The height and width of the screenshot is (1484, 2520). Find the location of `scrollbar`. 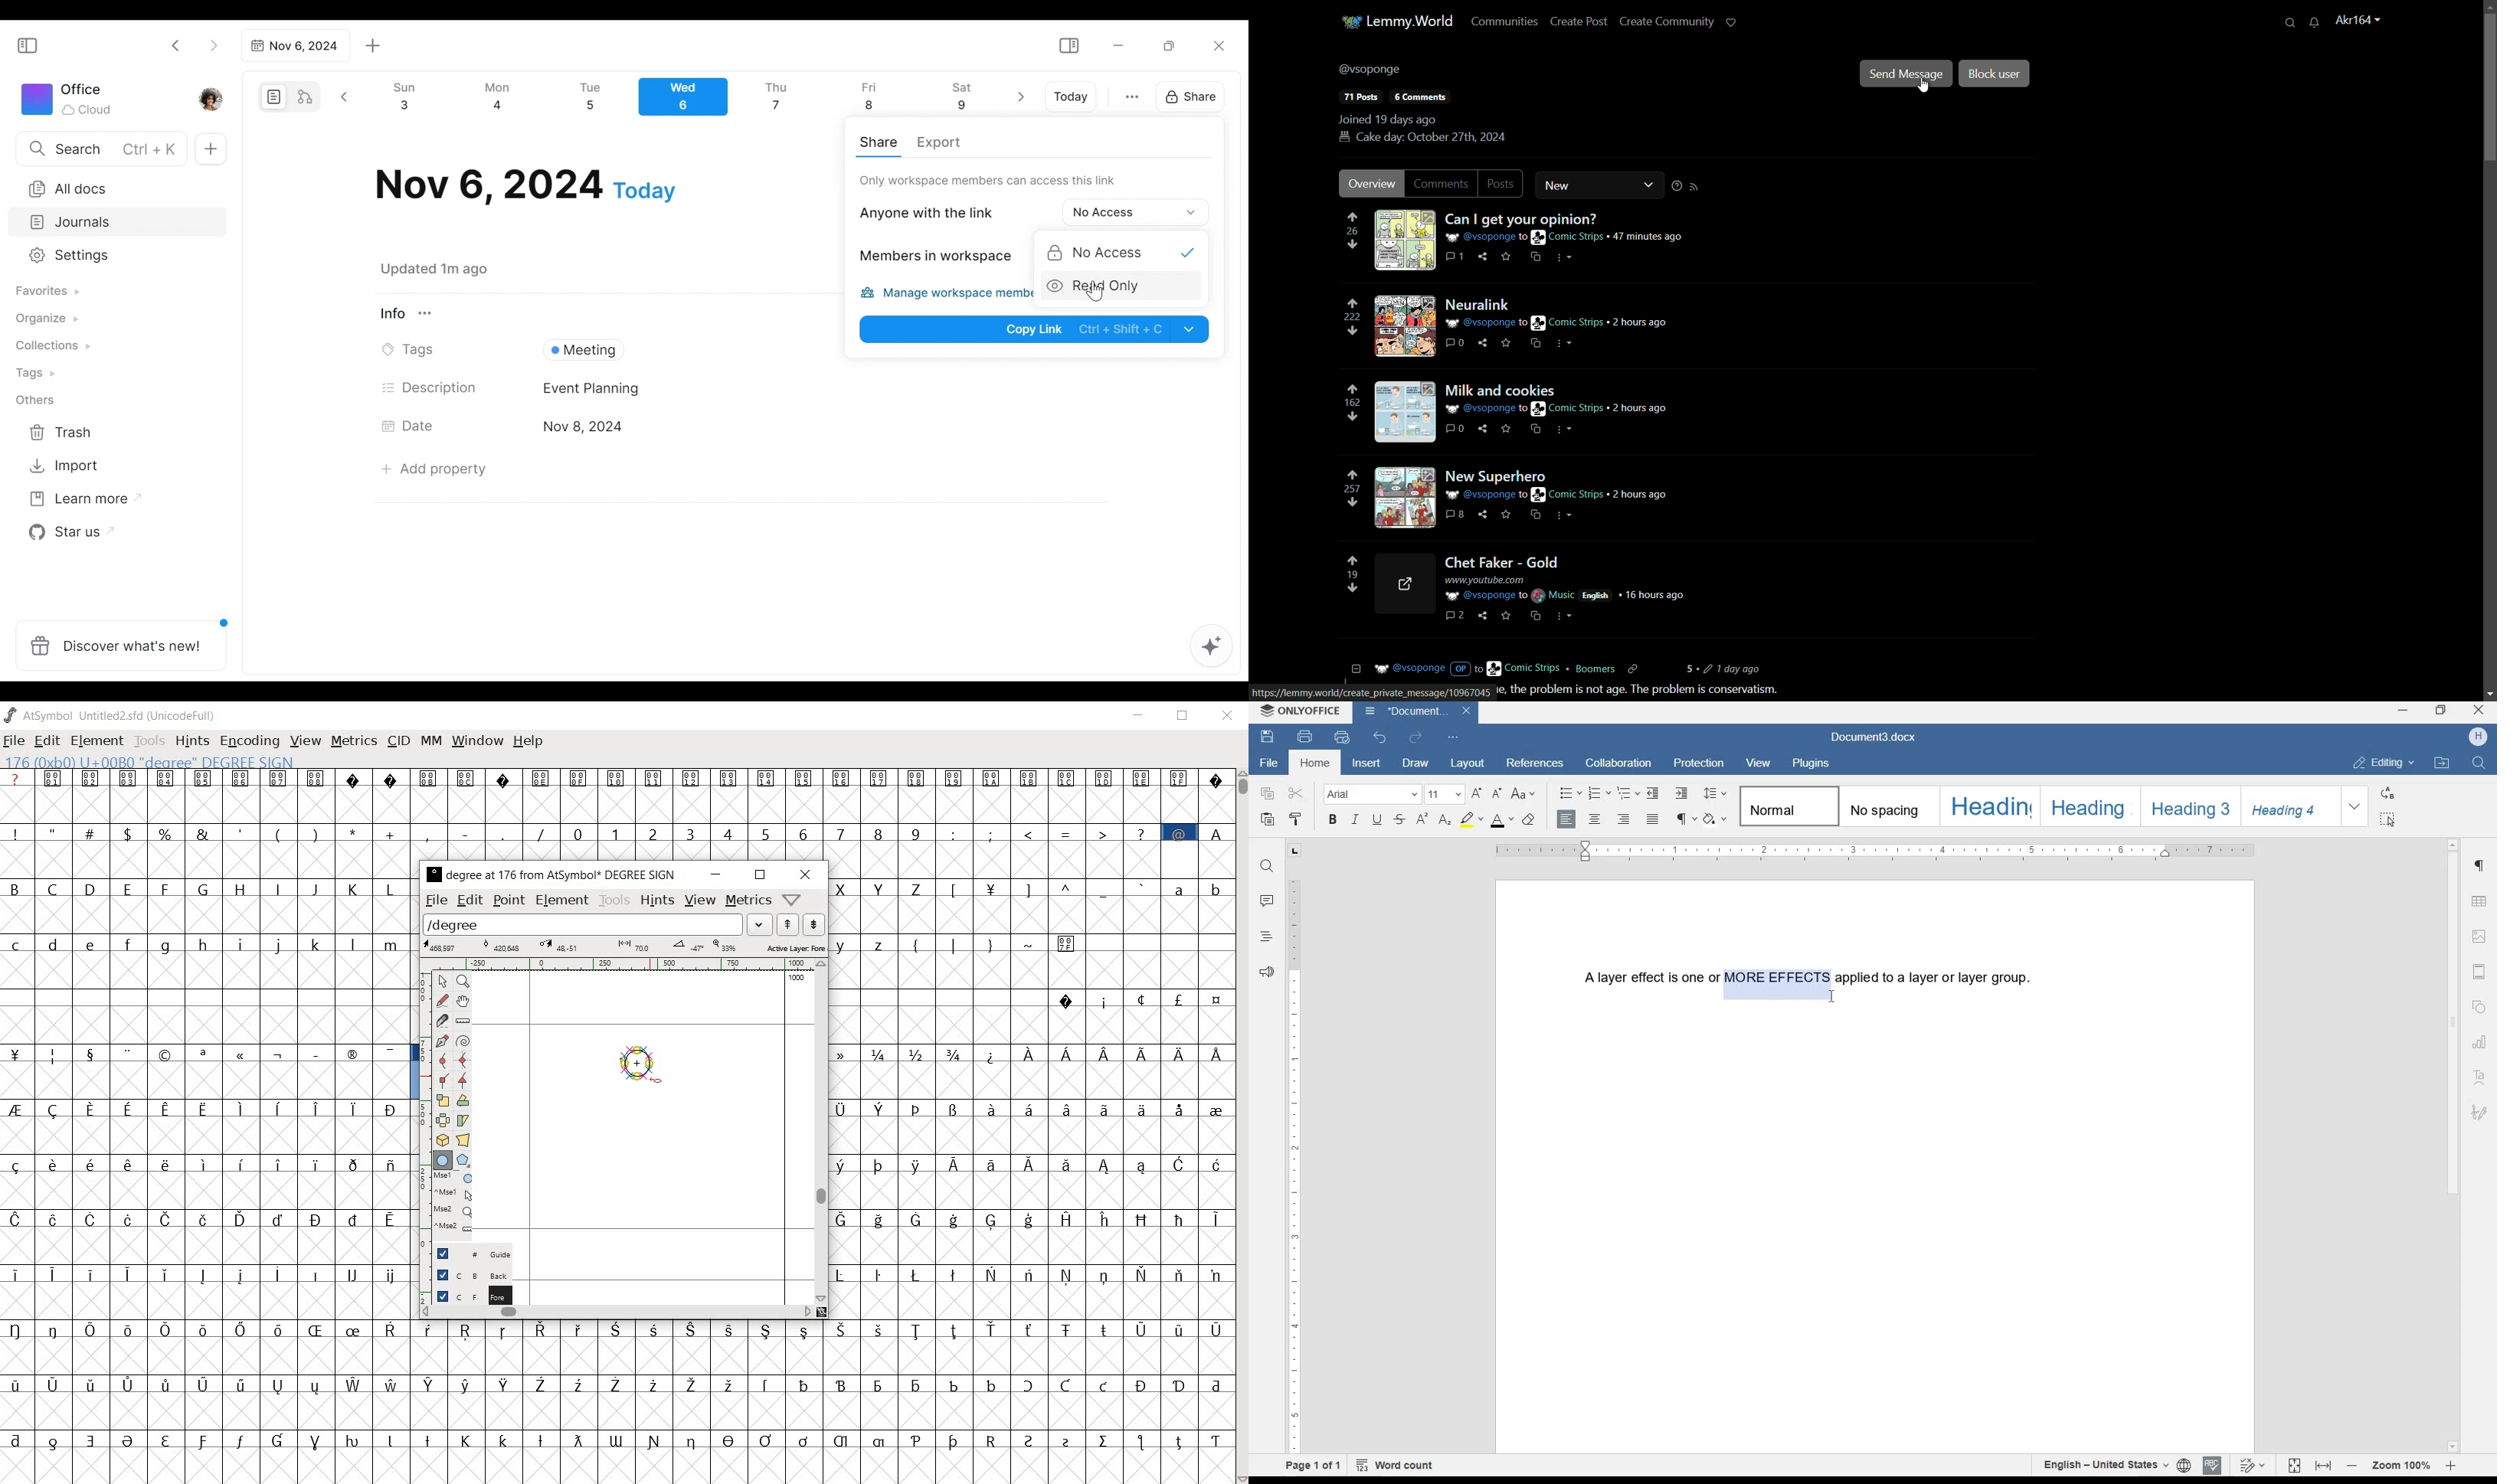

scrollbar is located at coordinates (820, 1132).